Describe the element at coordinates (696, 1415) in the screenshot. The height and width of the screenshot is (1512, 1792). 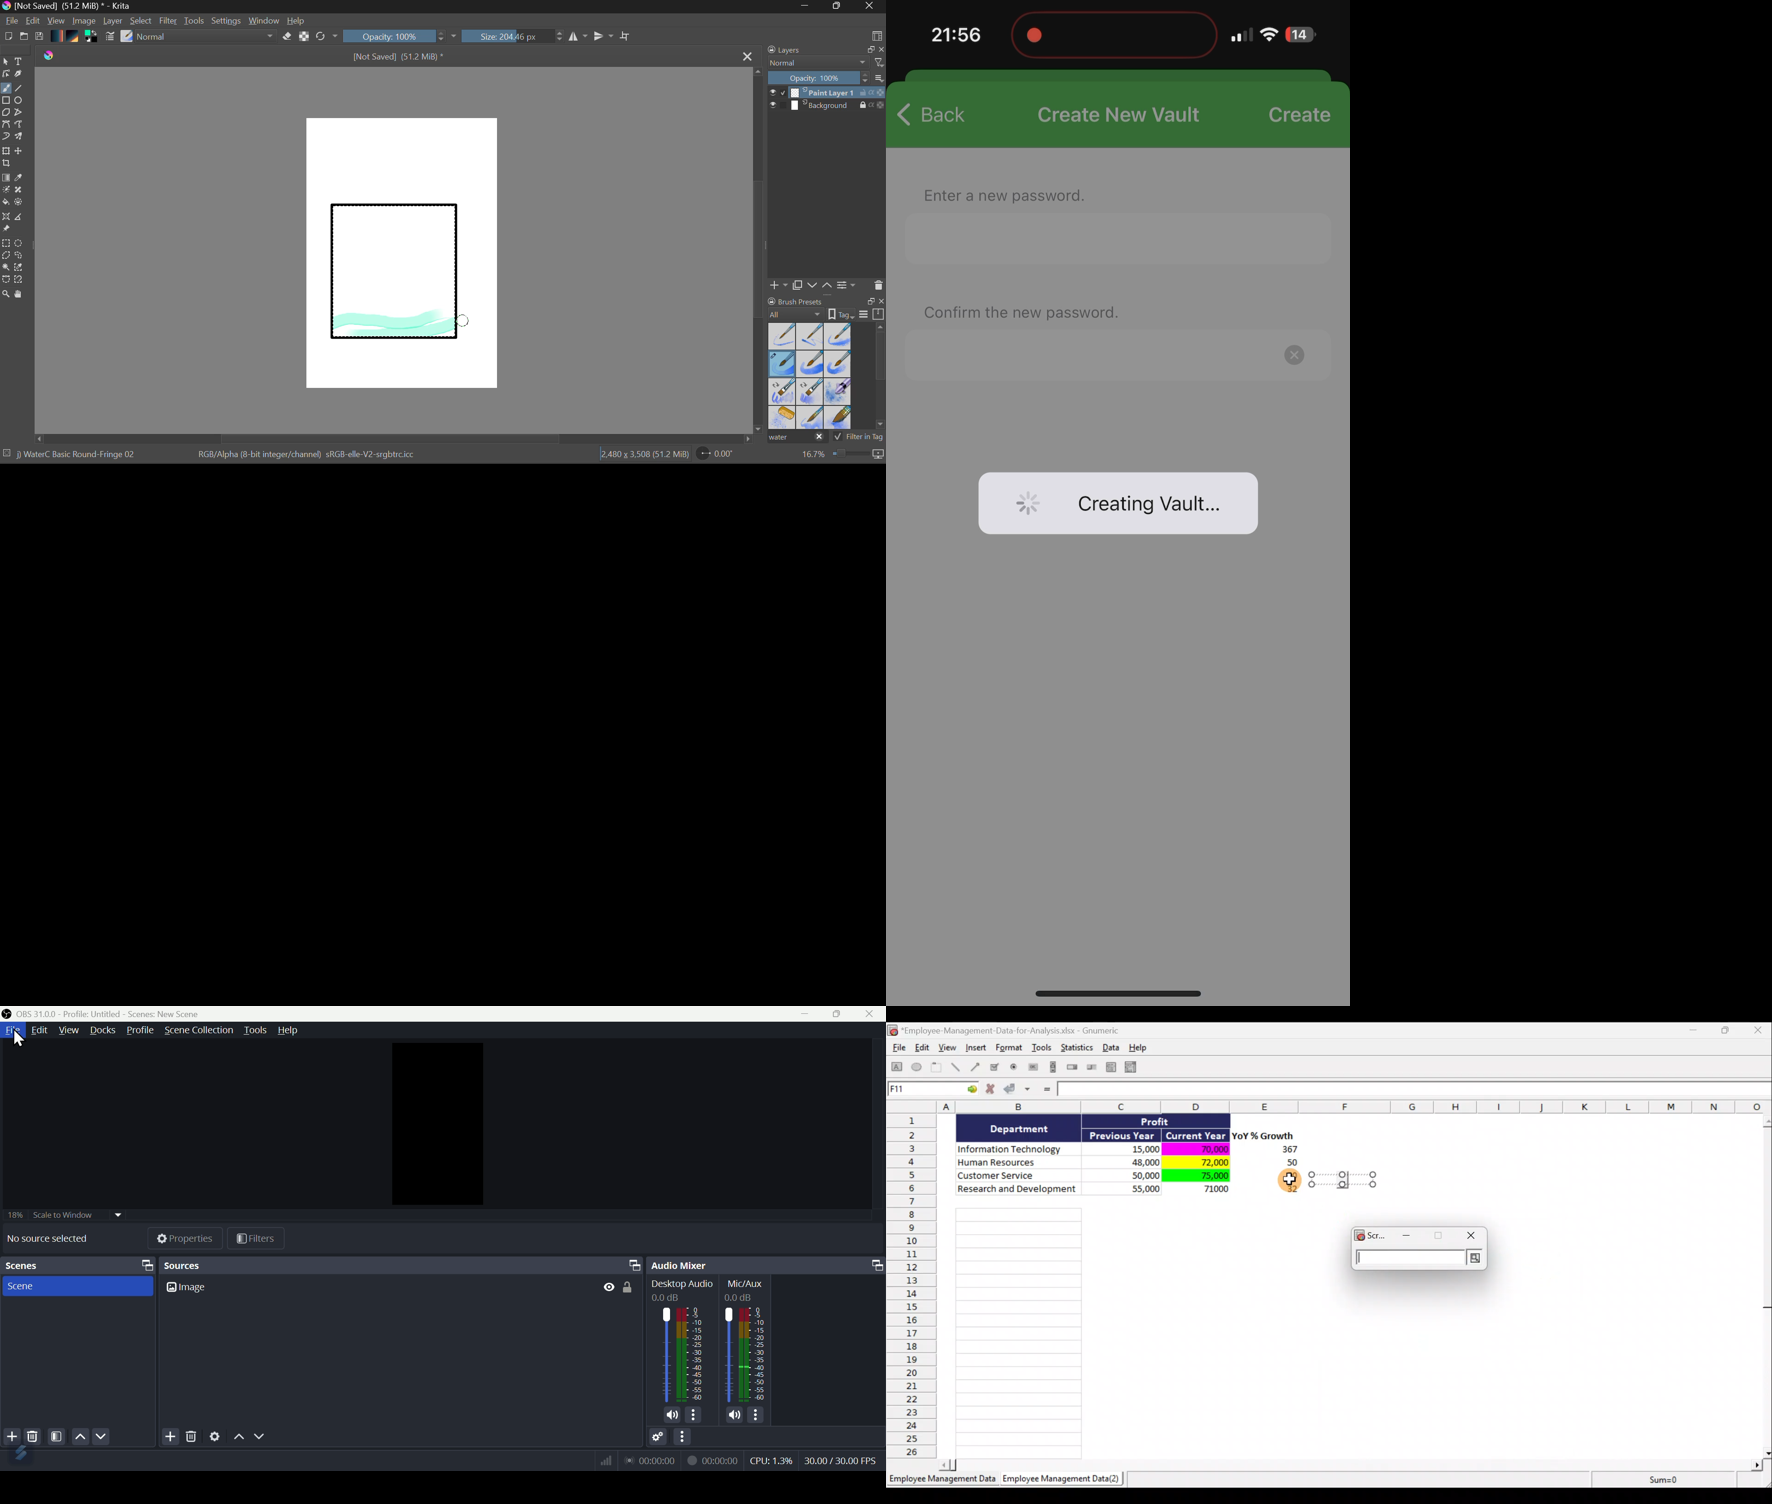
I see `more options` at that location.